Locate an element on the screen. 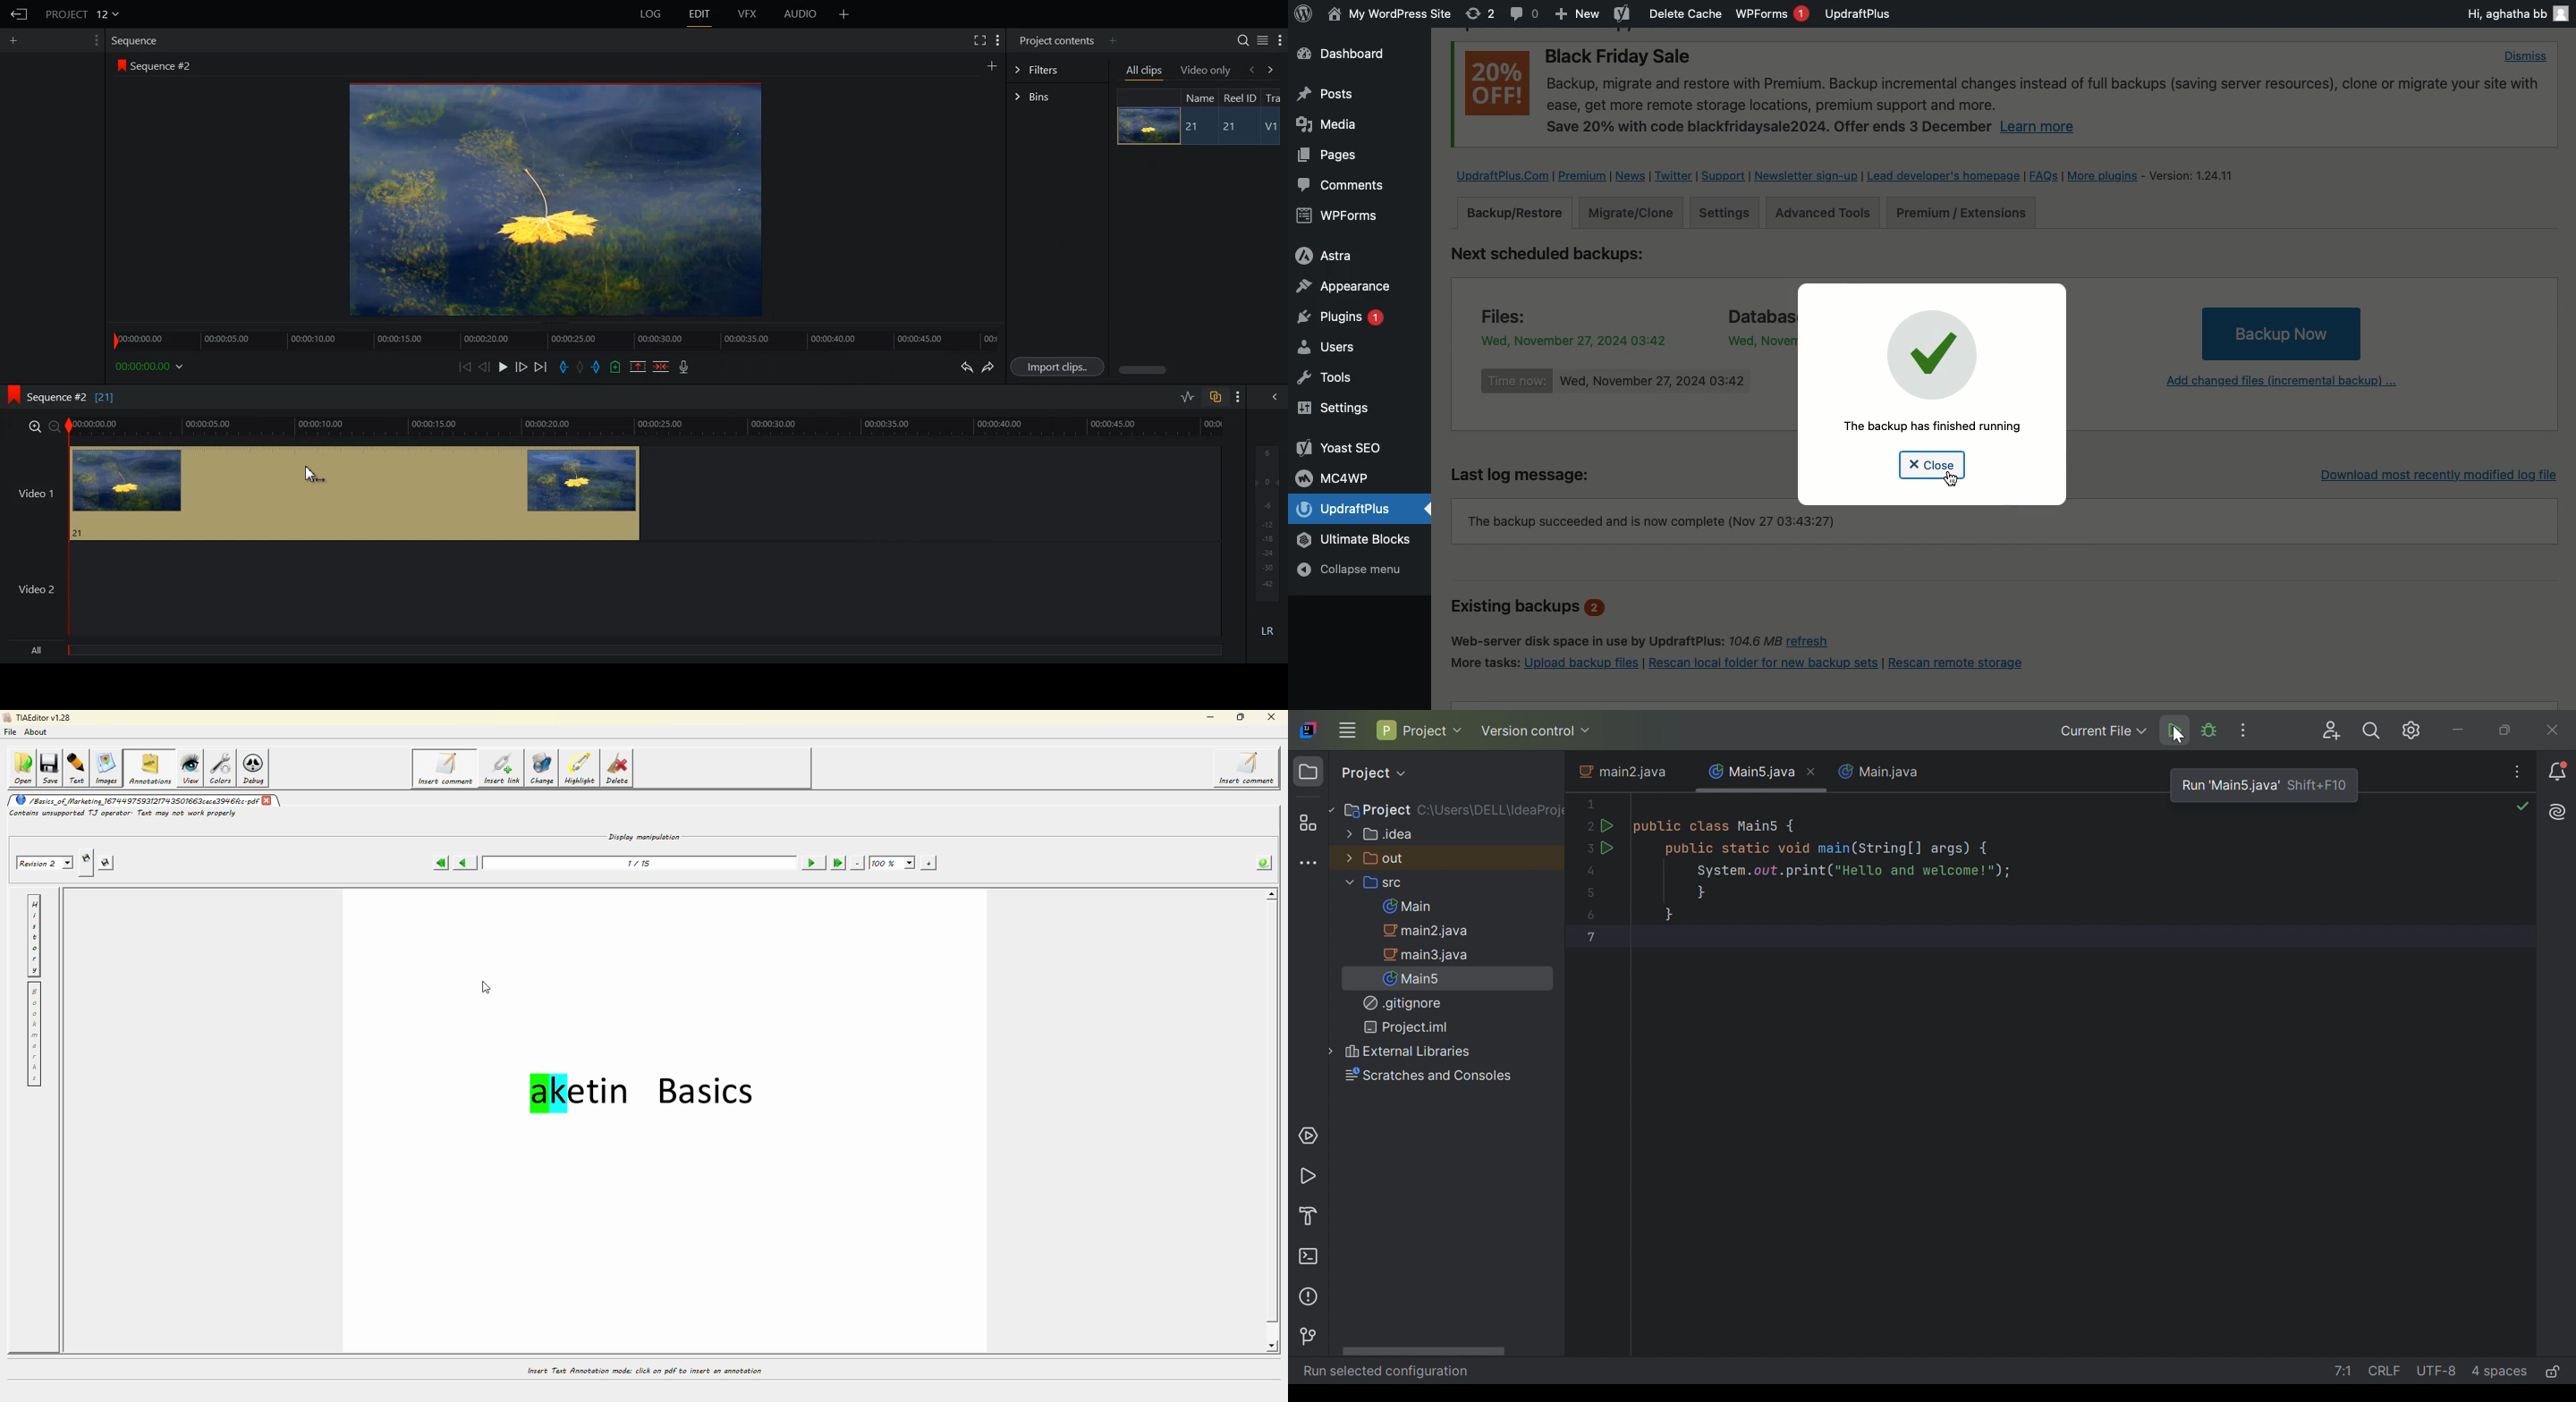 This screenshot has width=2576, height=1428. Upload backup files is located at coordinates (1582, 665).